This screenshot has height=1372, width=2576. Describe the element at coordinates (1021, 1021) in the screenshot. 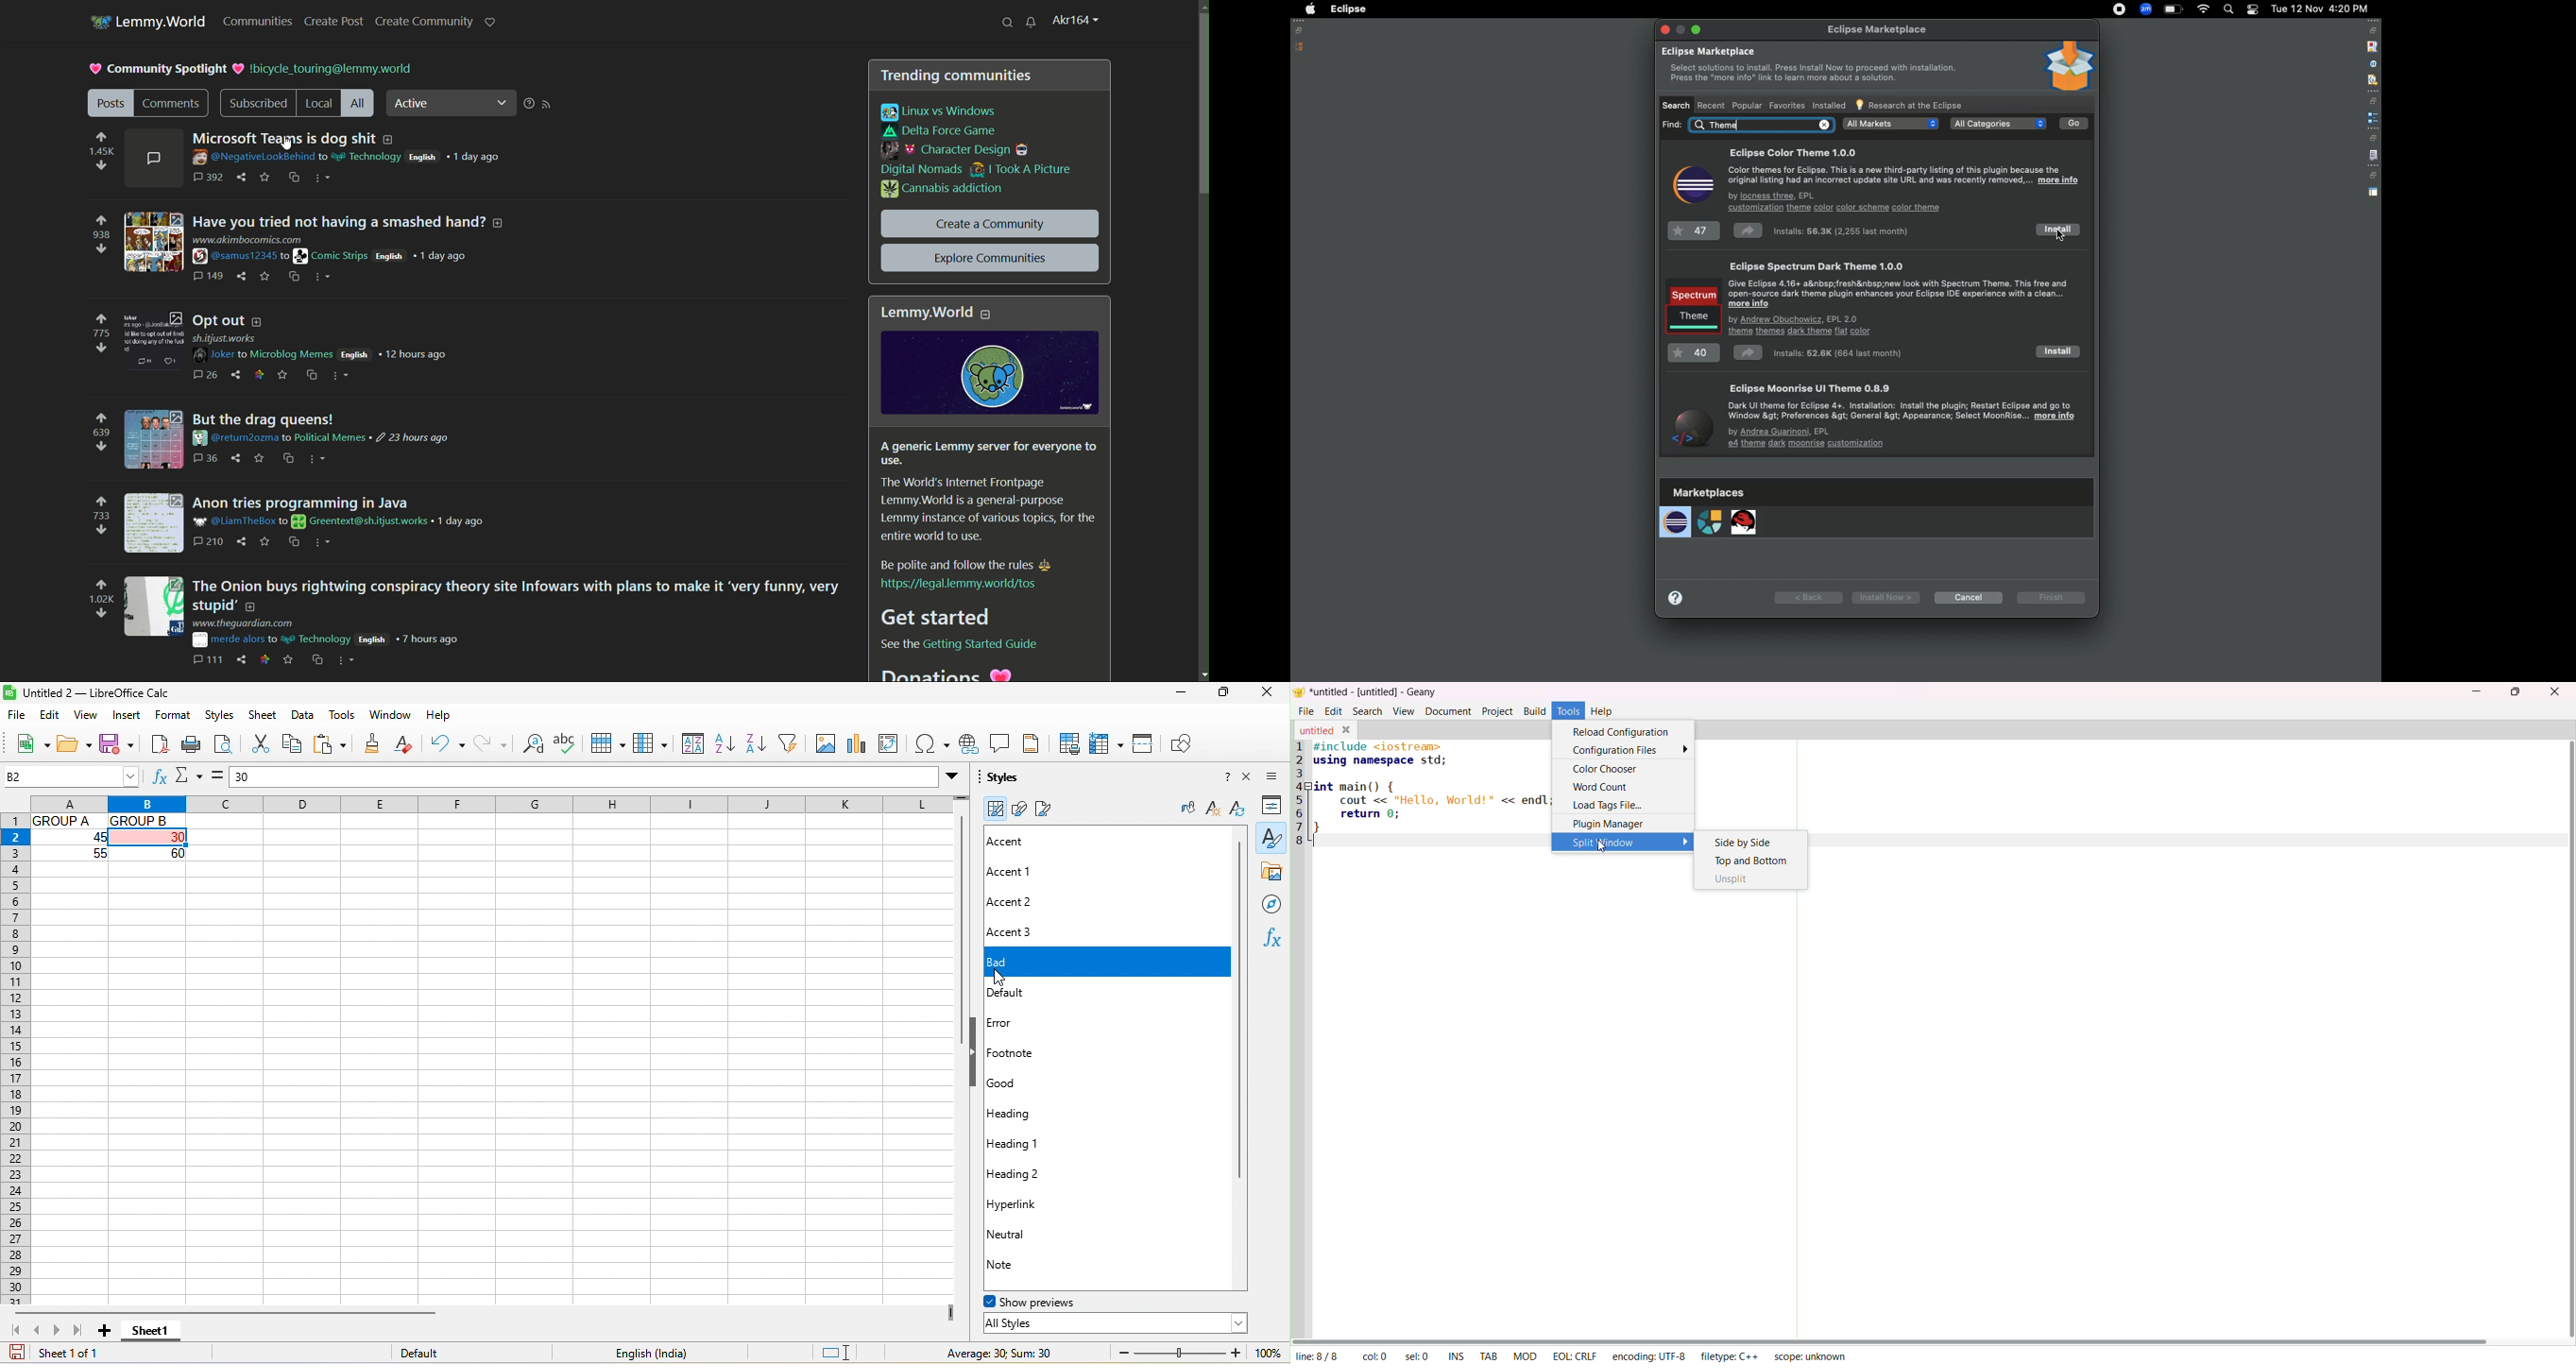

I see `error` at that location.